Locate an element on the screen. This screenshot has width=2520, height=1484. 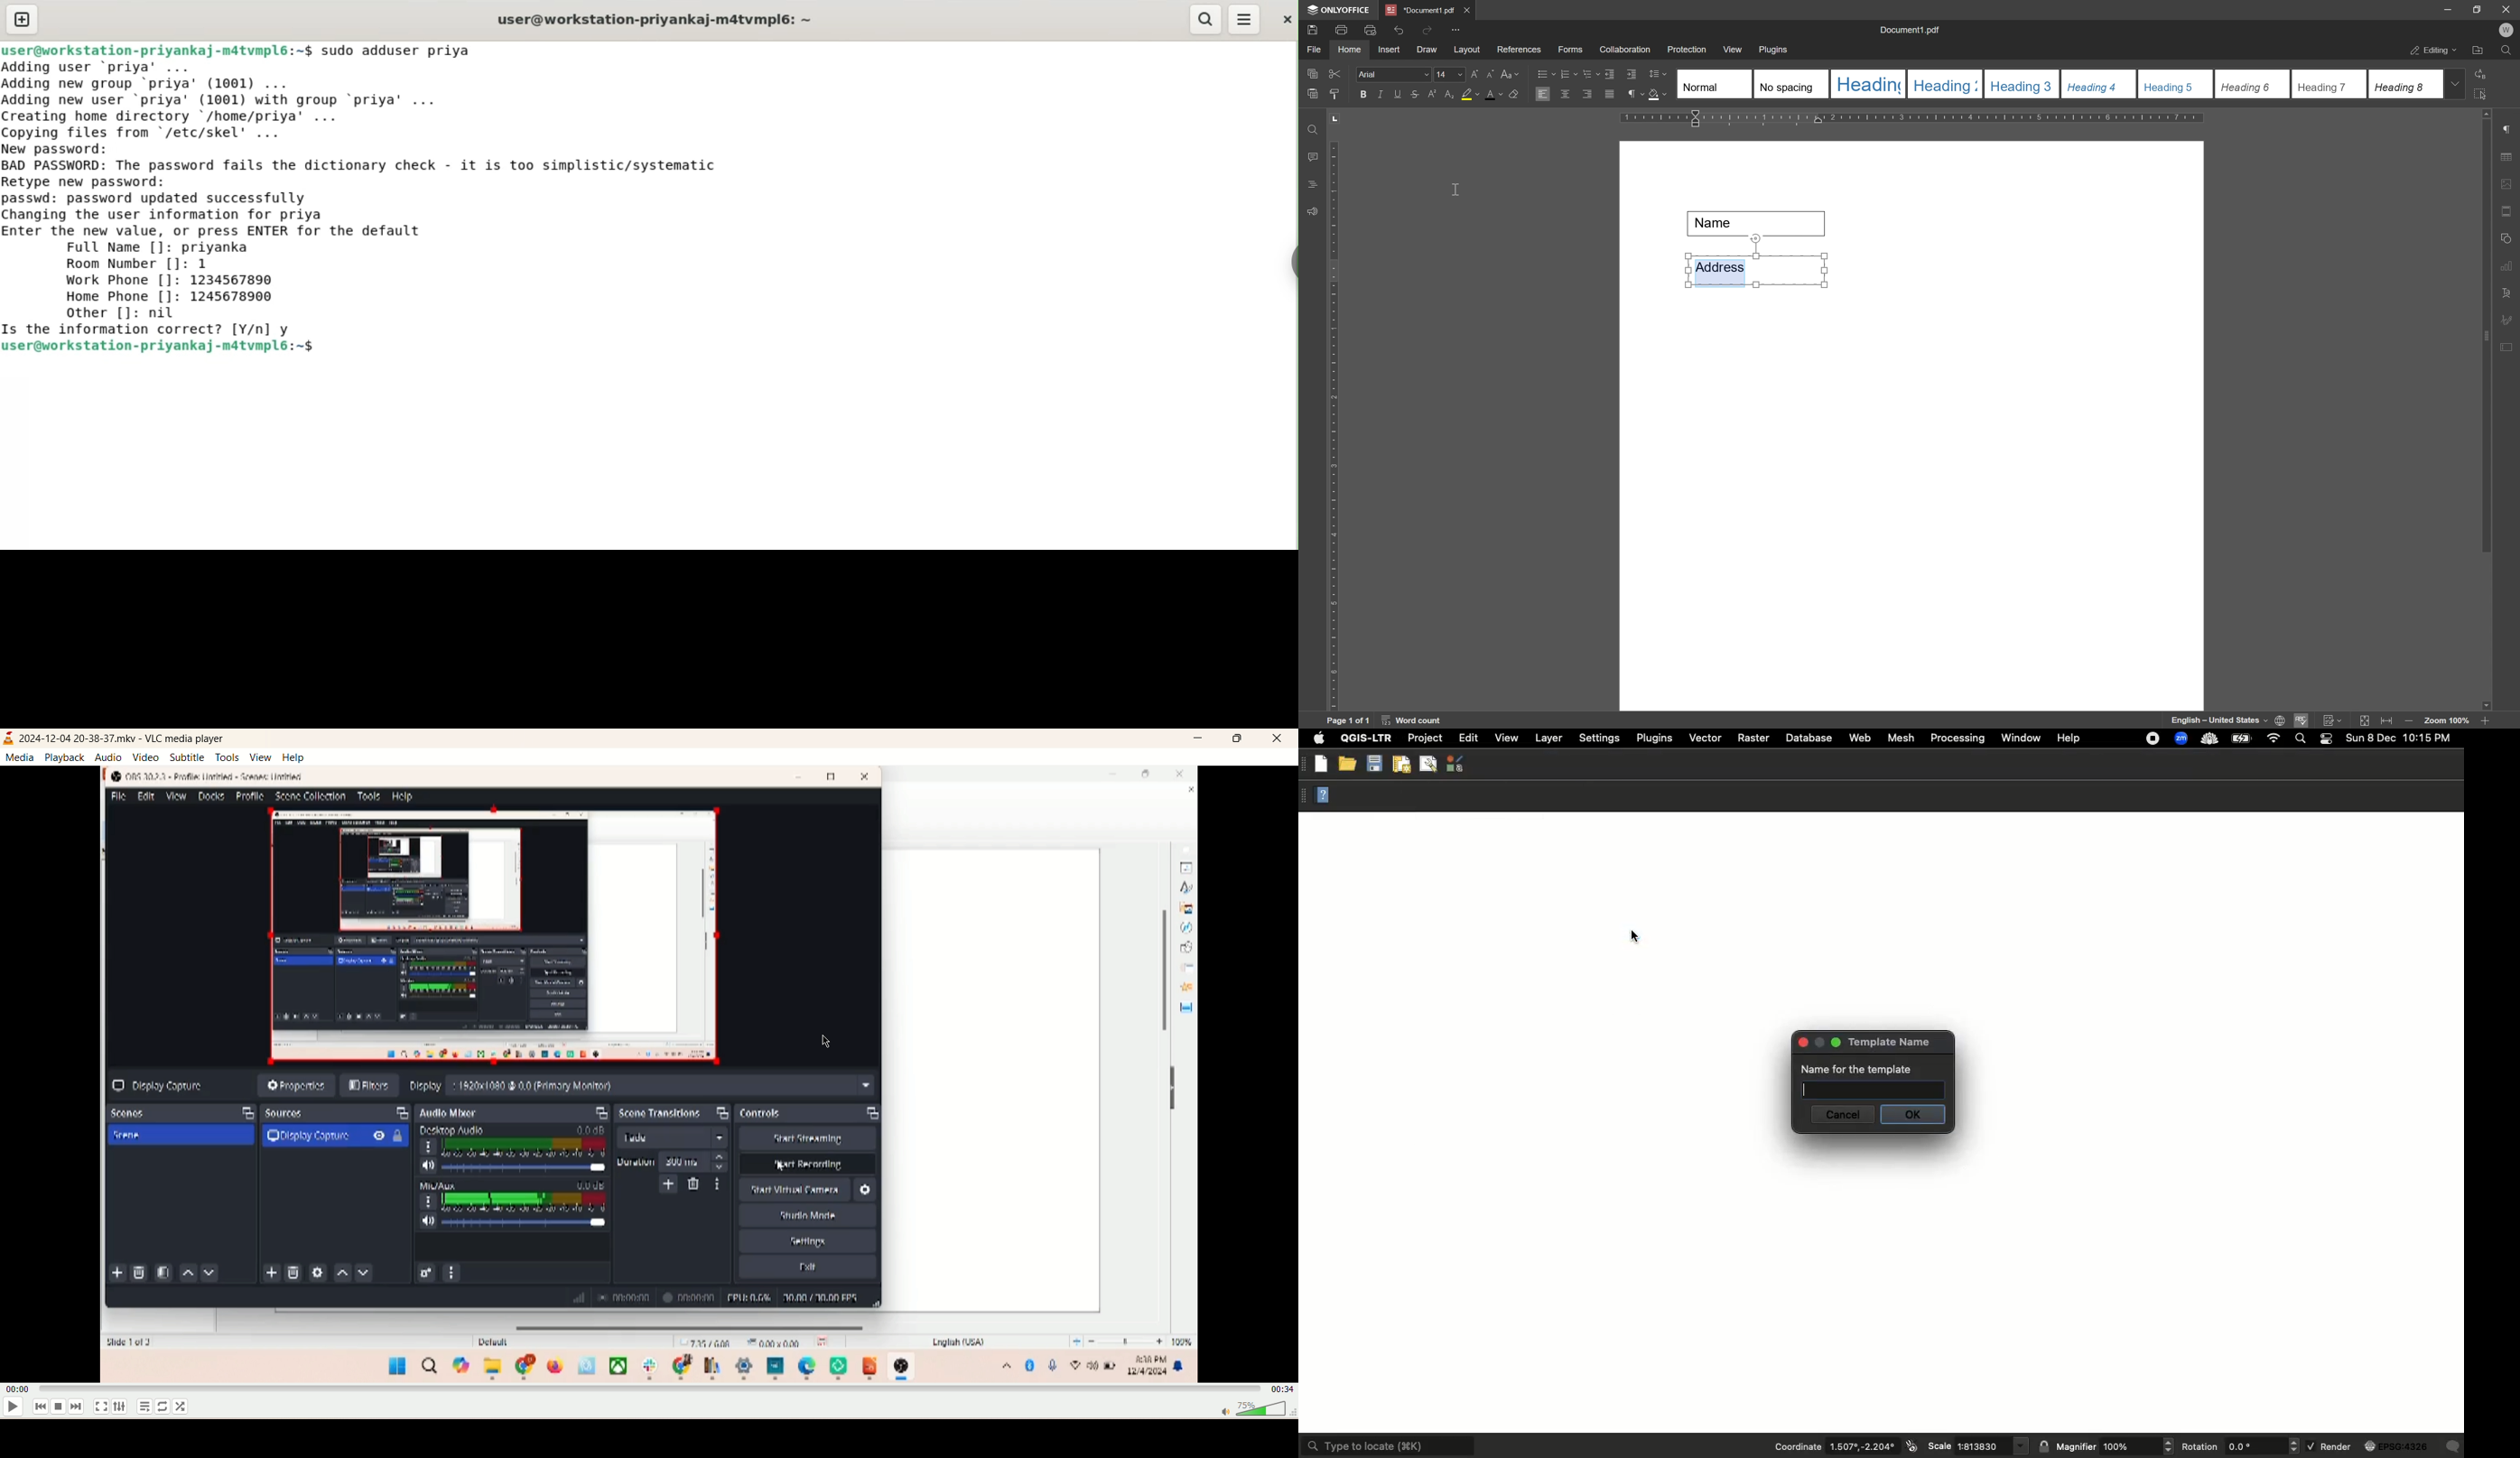
icon is located at coordinates (1911, 1446).